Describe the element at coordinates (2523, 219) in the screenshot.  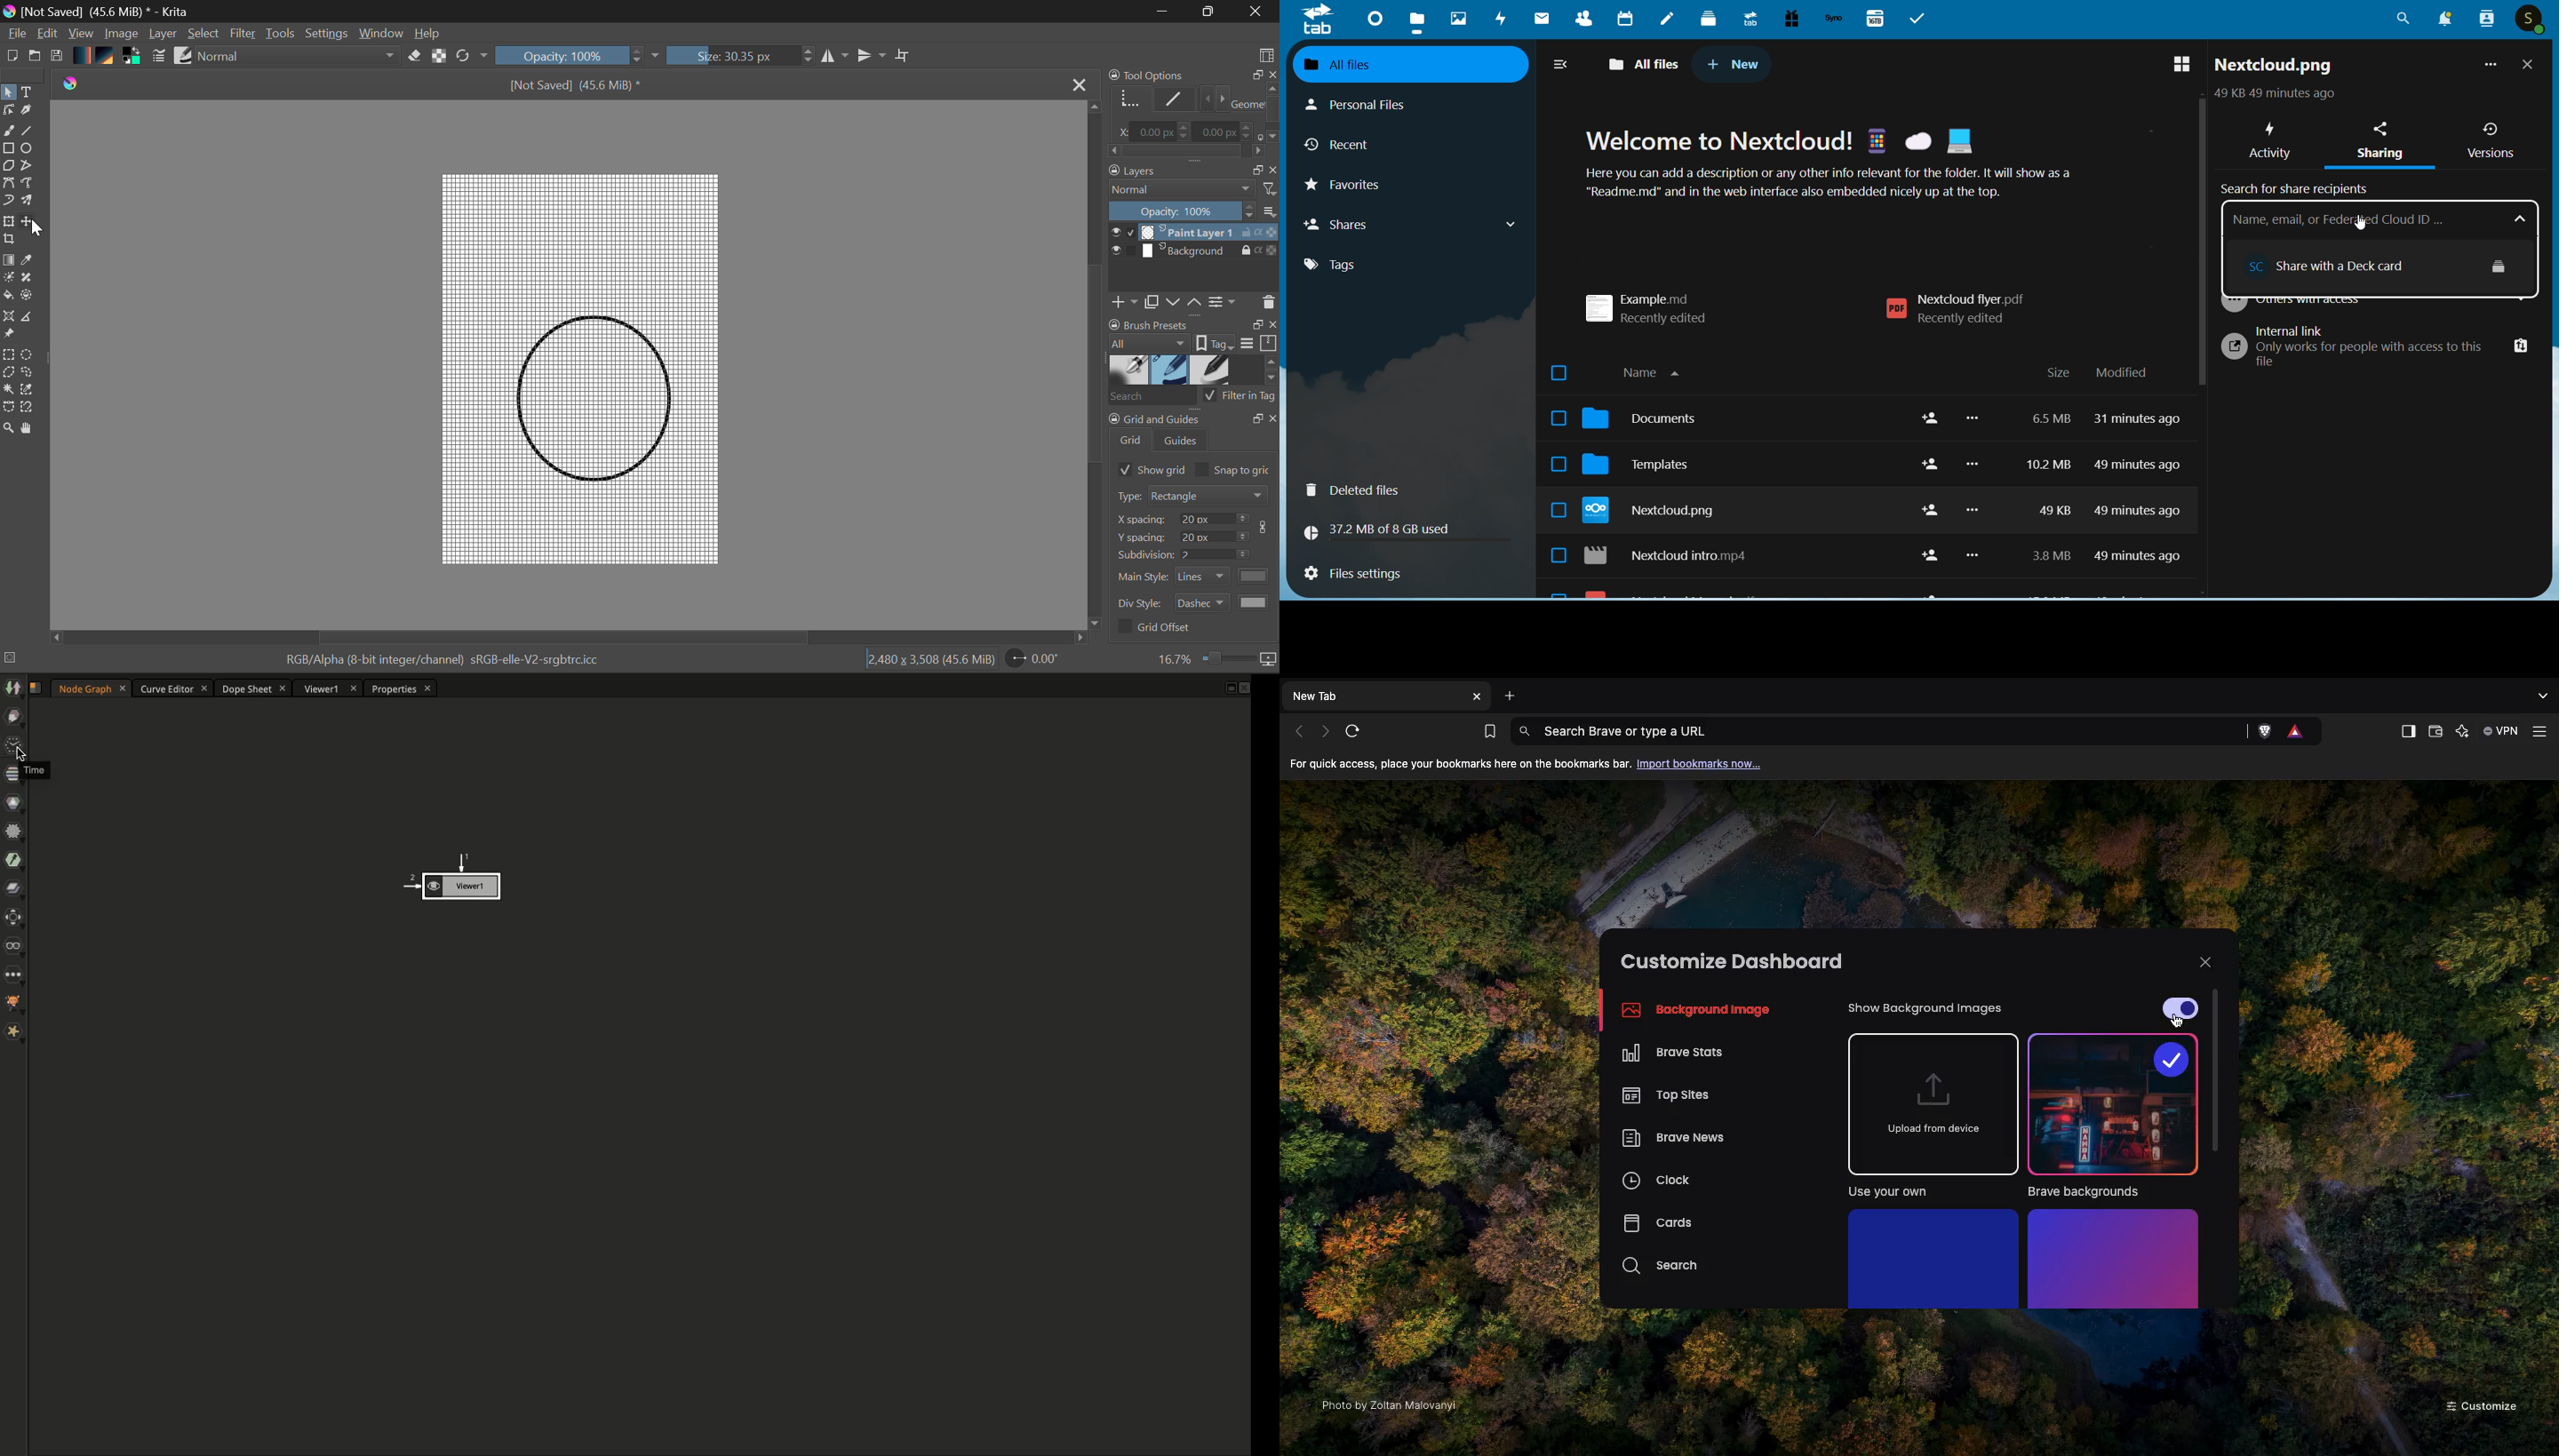
I see `search dropdown` at that location.